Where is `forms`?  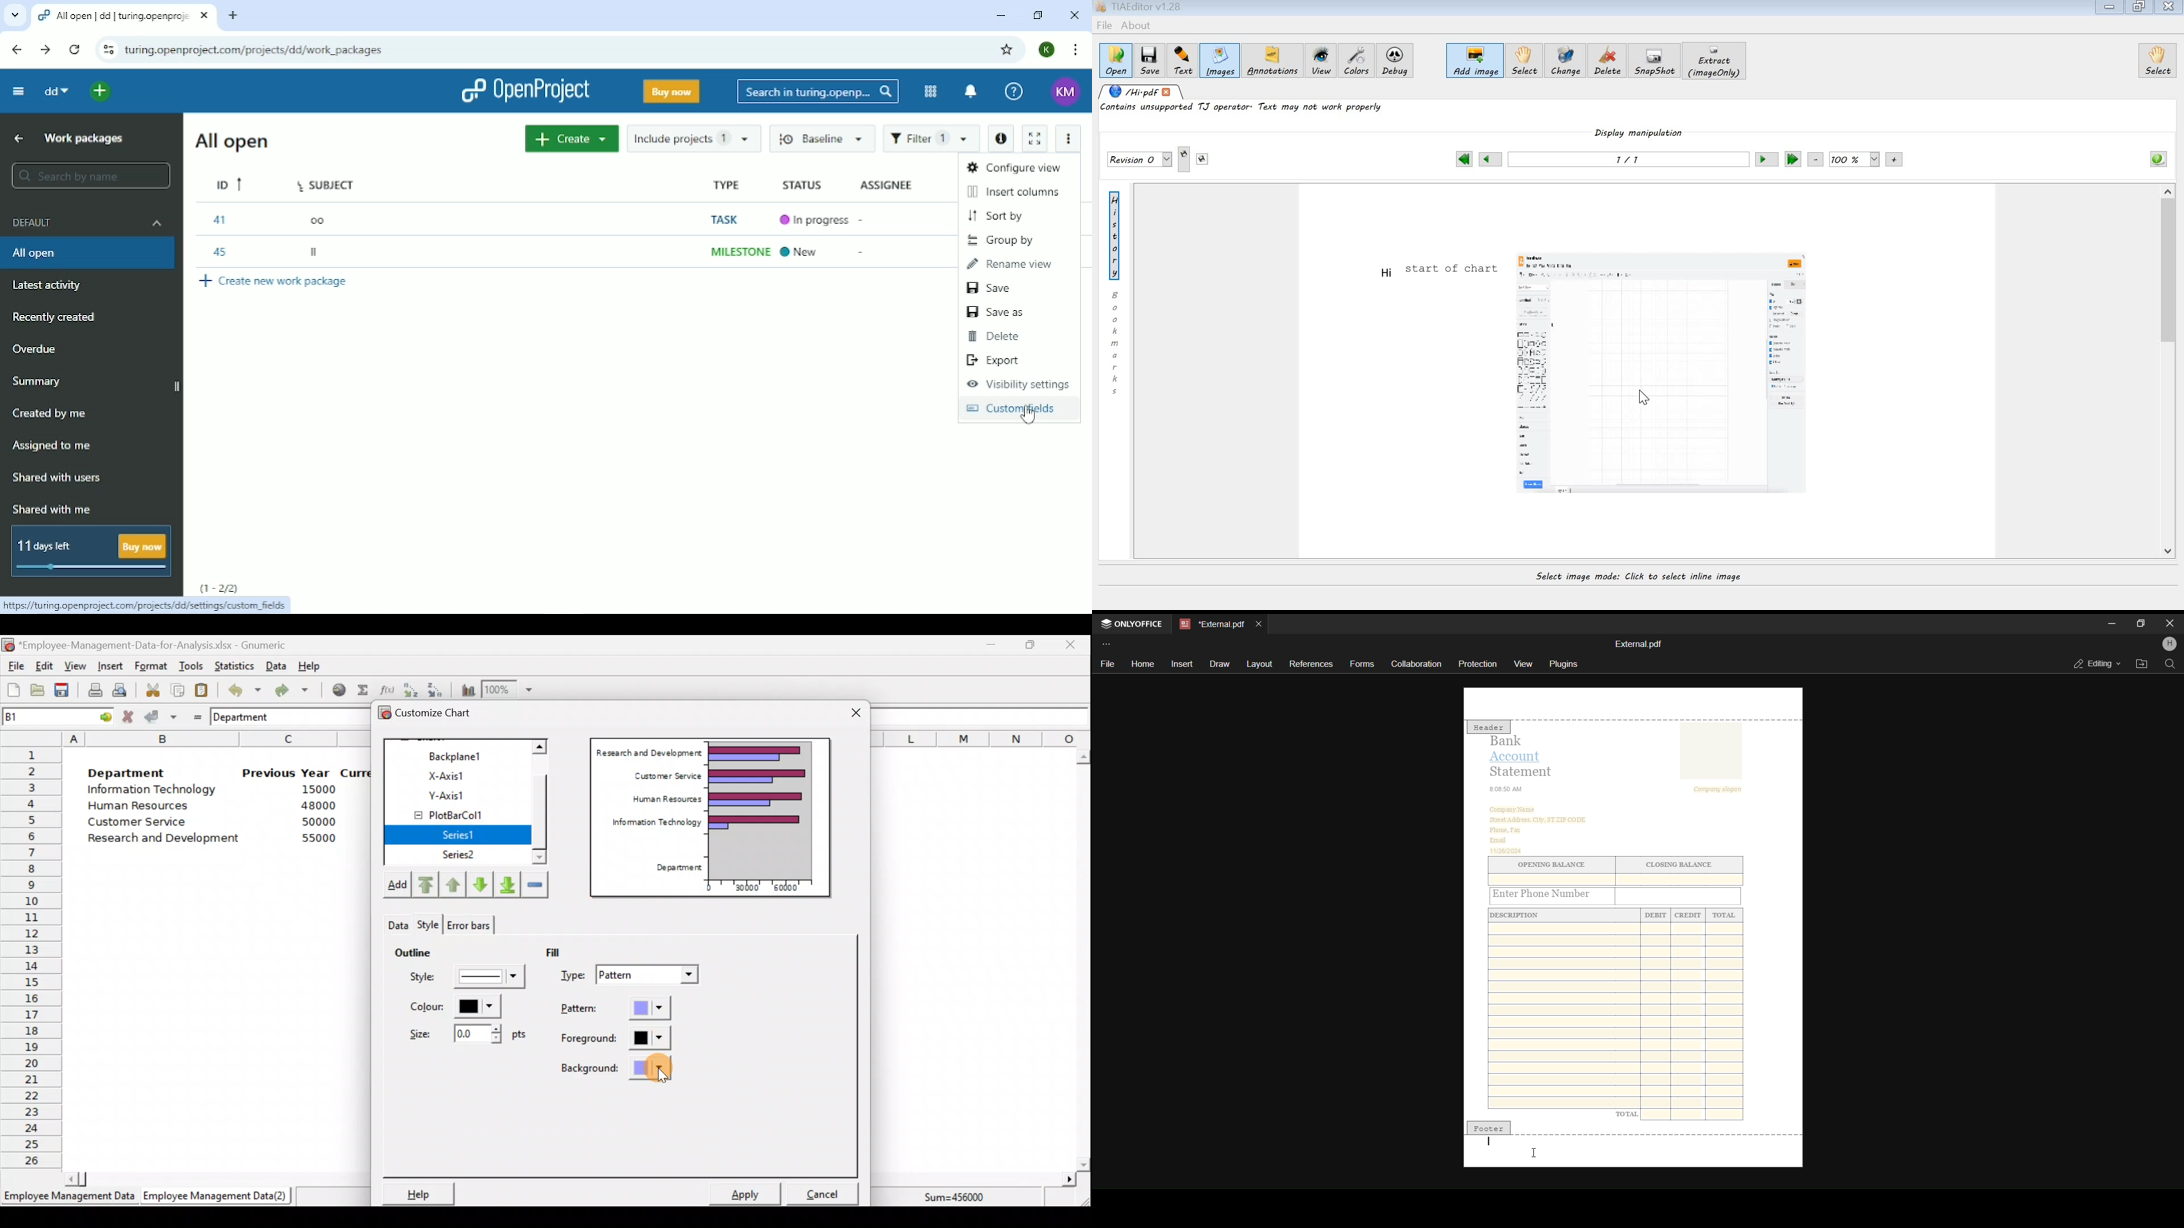 forms is located at coordinates (1361, 663).